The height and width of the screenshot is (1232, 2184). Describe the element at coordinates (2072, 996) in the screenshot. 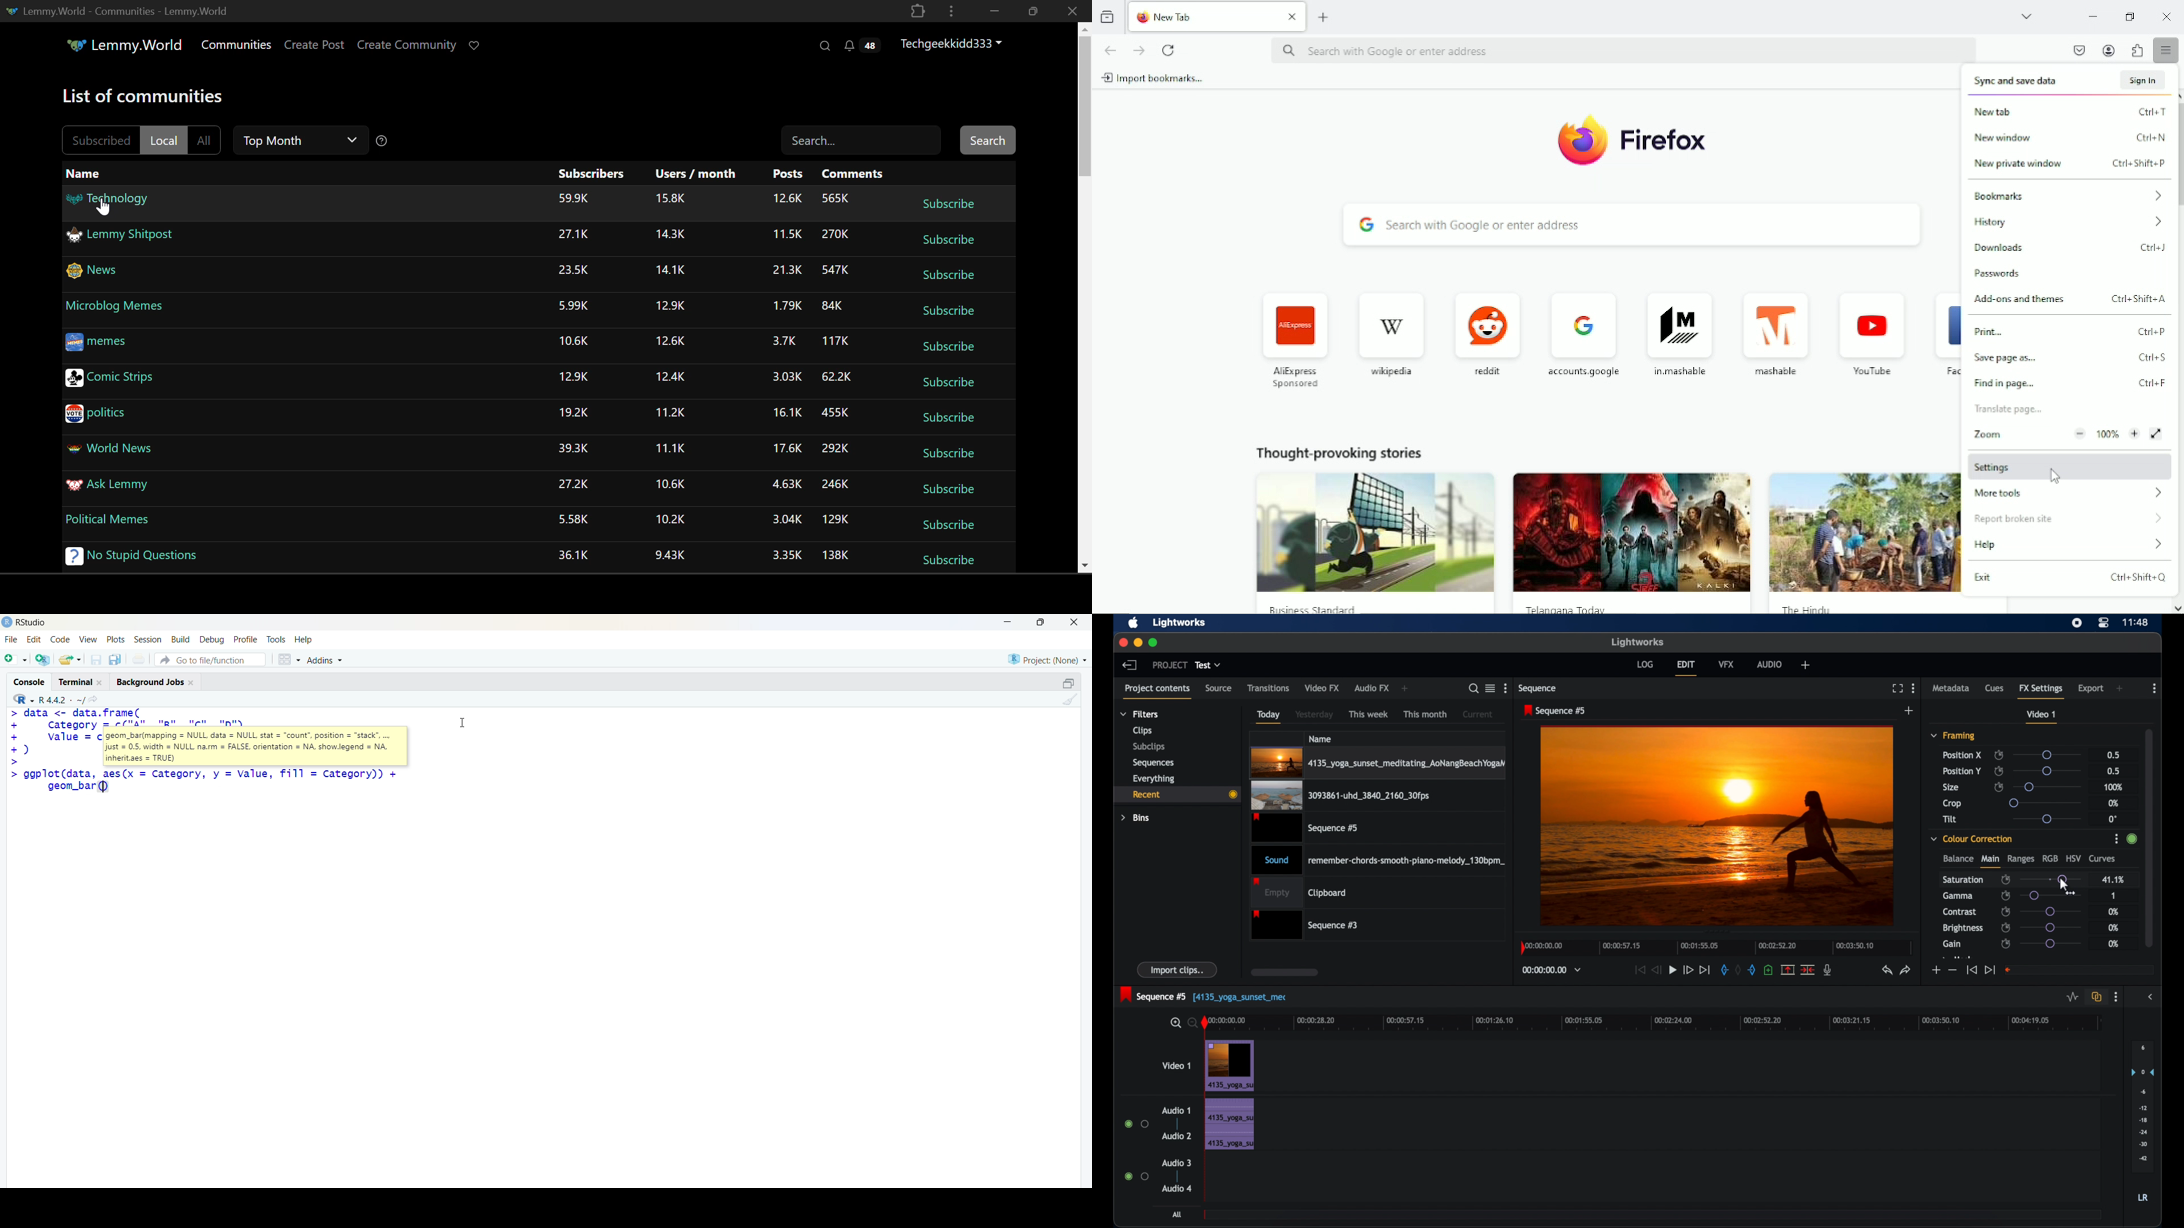

I see `toggle audio levels editing` at that location.